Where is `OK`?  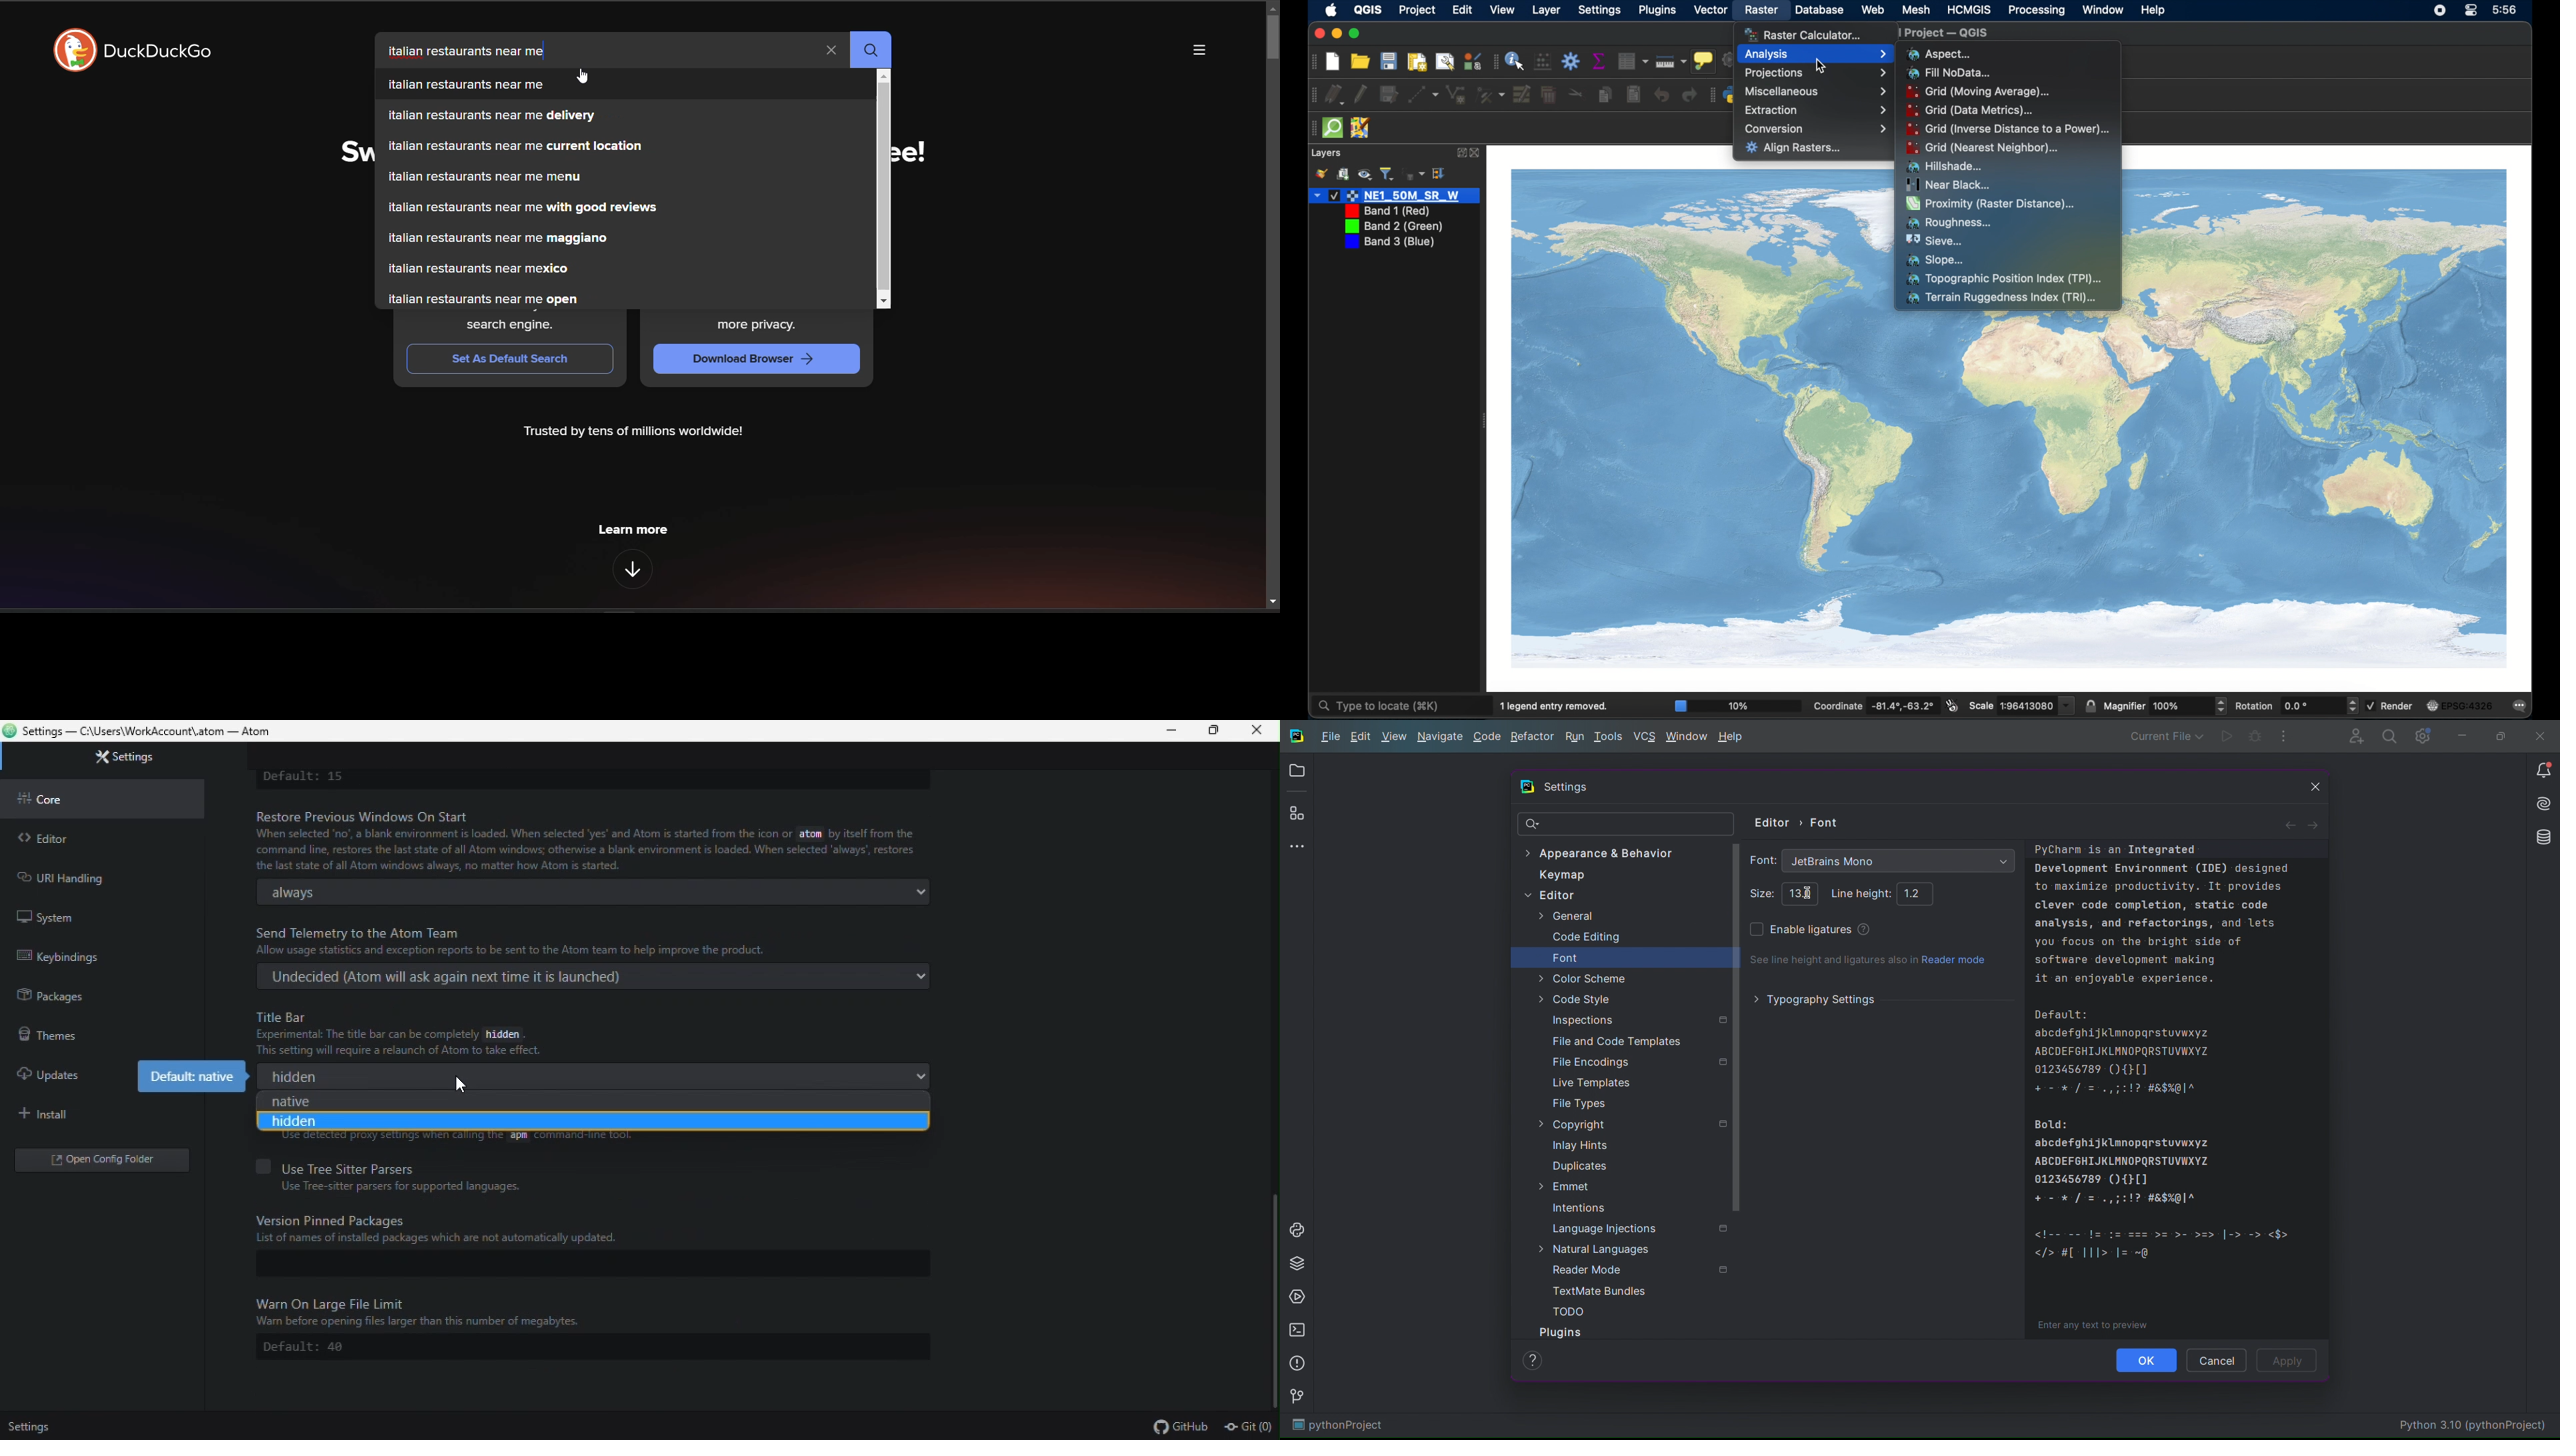 OK is located at coordinates (2147, 1361).